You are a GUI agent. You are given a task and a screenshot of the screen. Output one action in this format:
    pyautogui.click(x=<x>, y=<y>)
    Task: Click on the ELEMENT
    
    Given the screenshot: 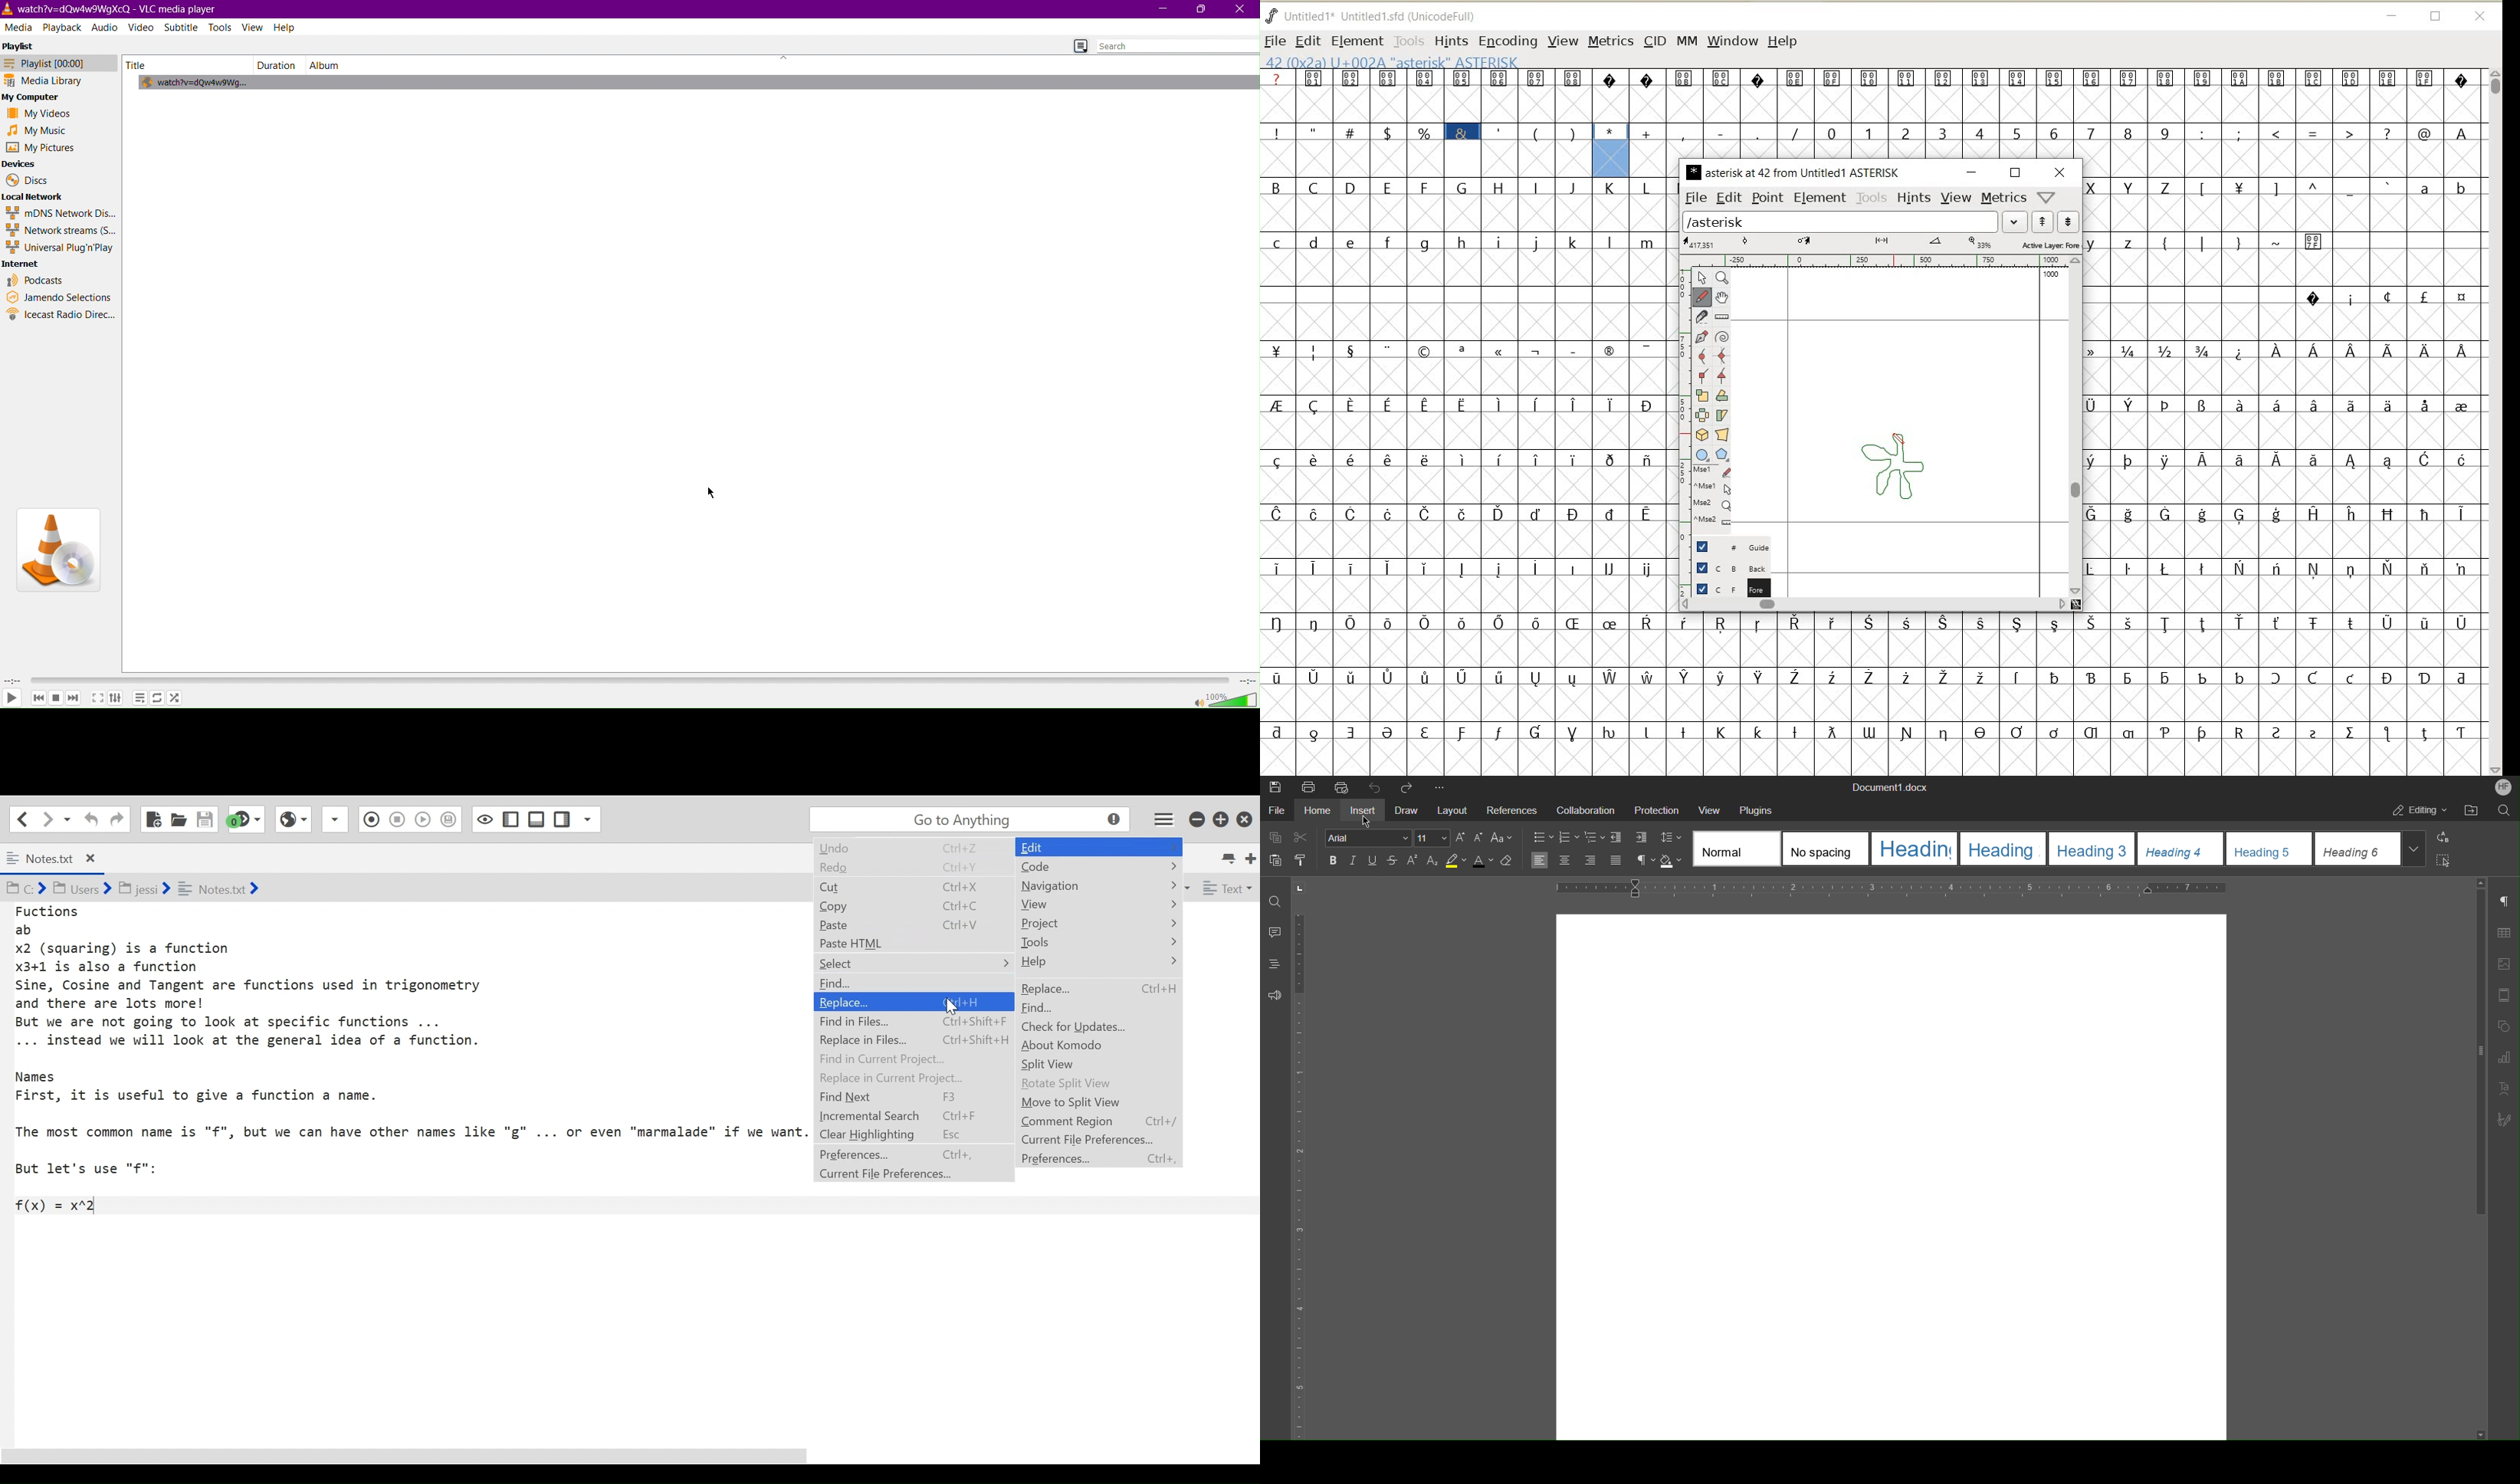 What is the action you would take?
    pyautogui.click(x=1822, y=198)
    